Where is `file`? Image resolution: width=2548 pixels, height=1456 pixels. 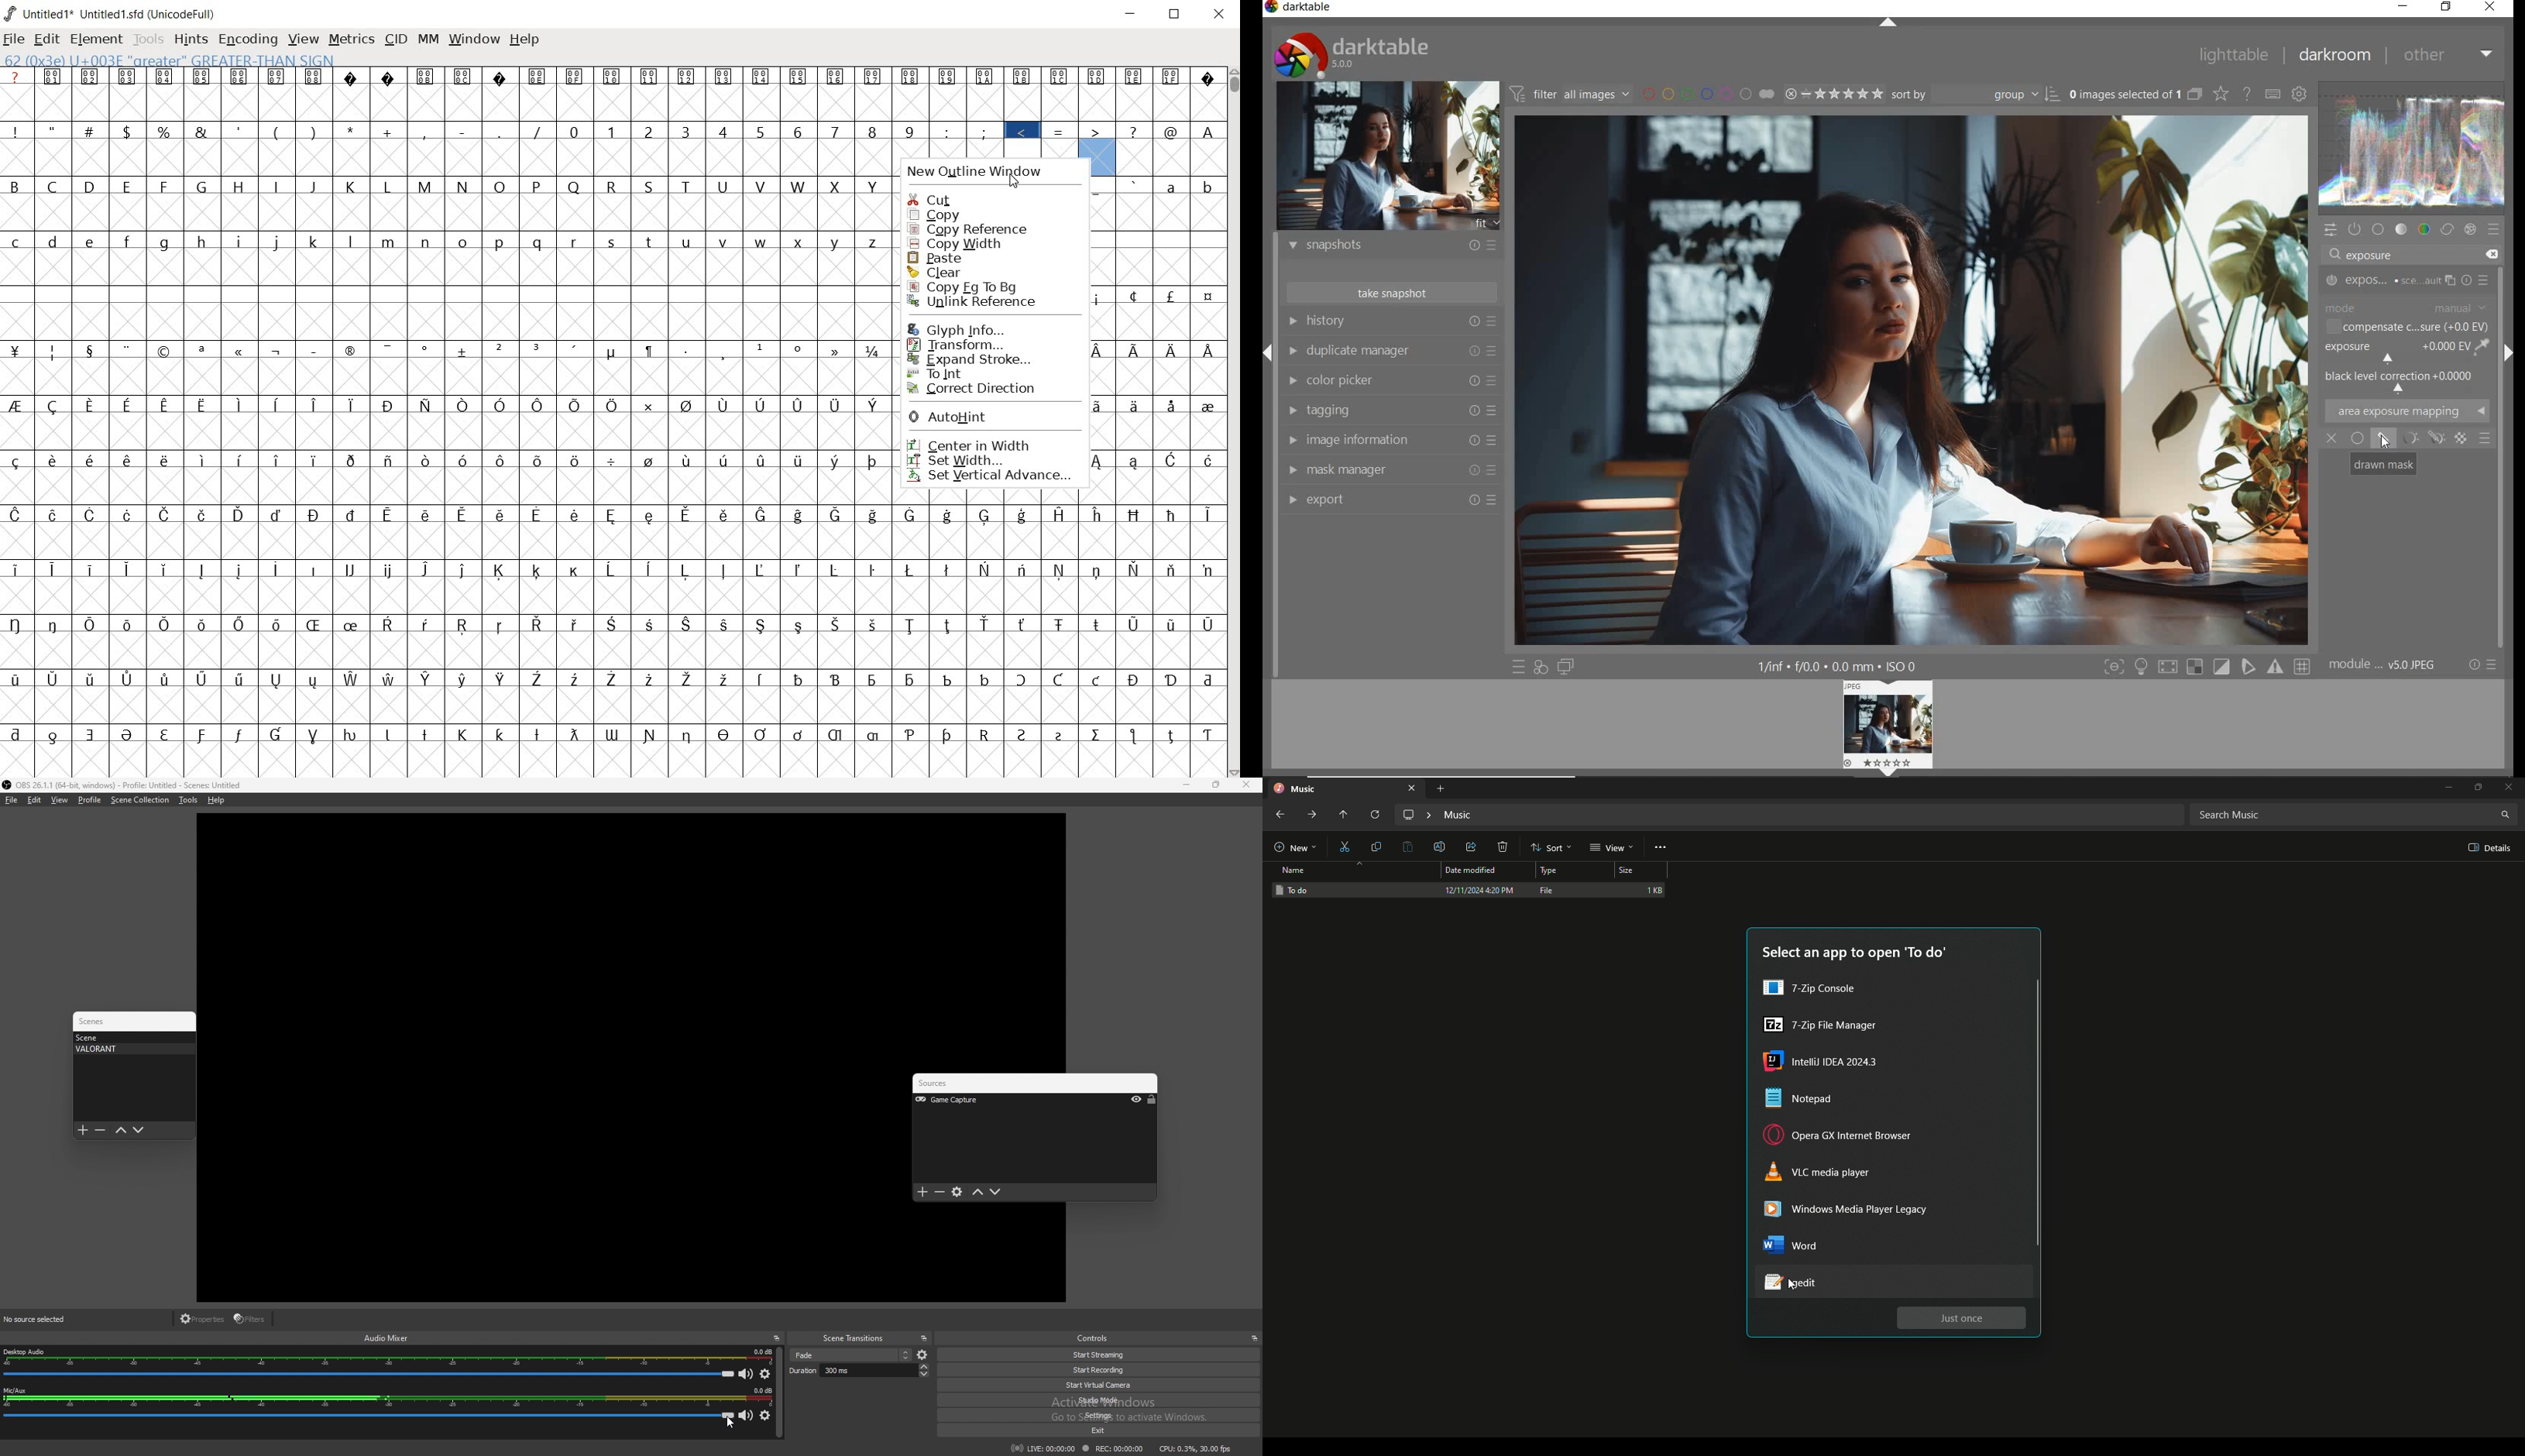 file is located at coordinates (12, 800).